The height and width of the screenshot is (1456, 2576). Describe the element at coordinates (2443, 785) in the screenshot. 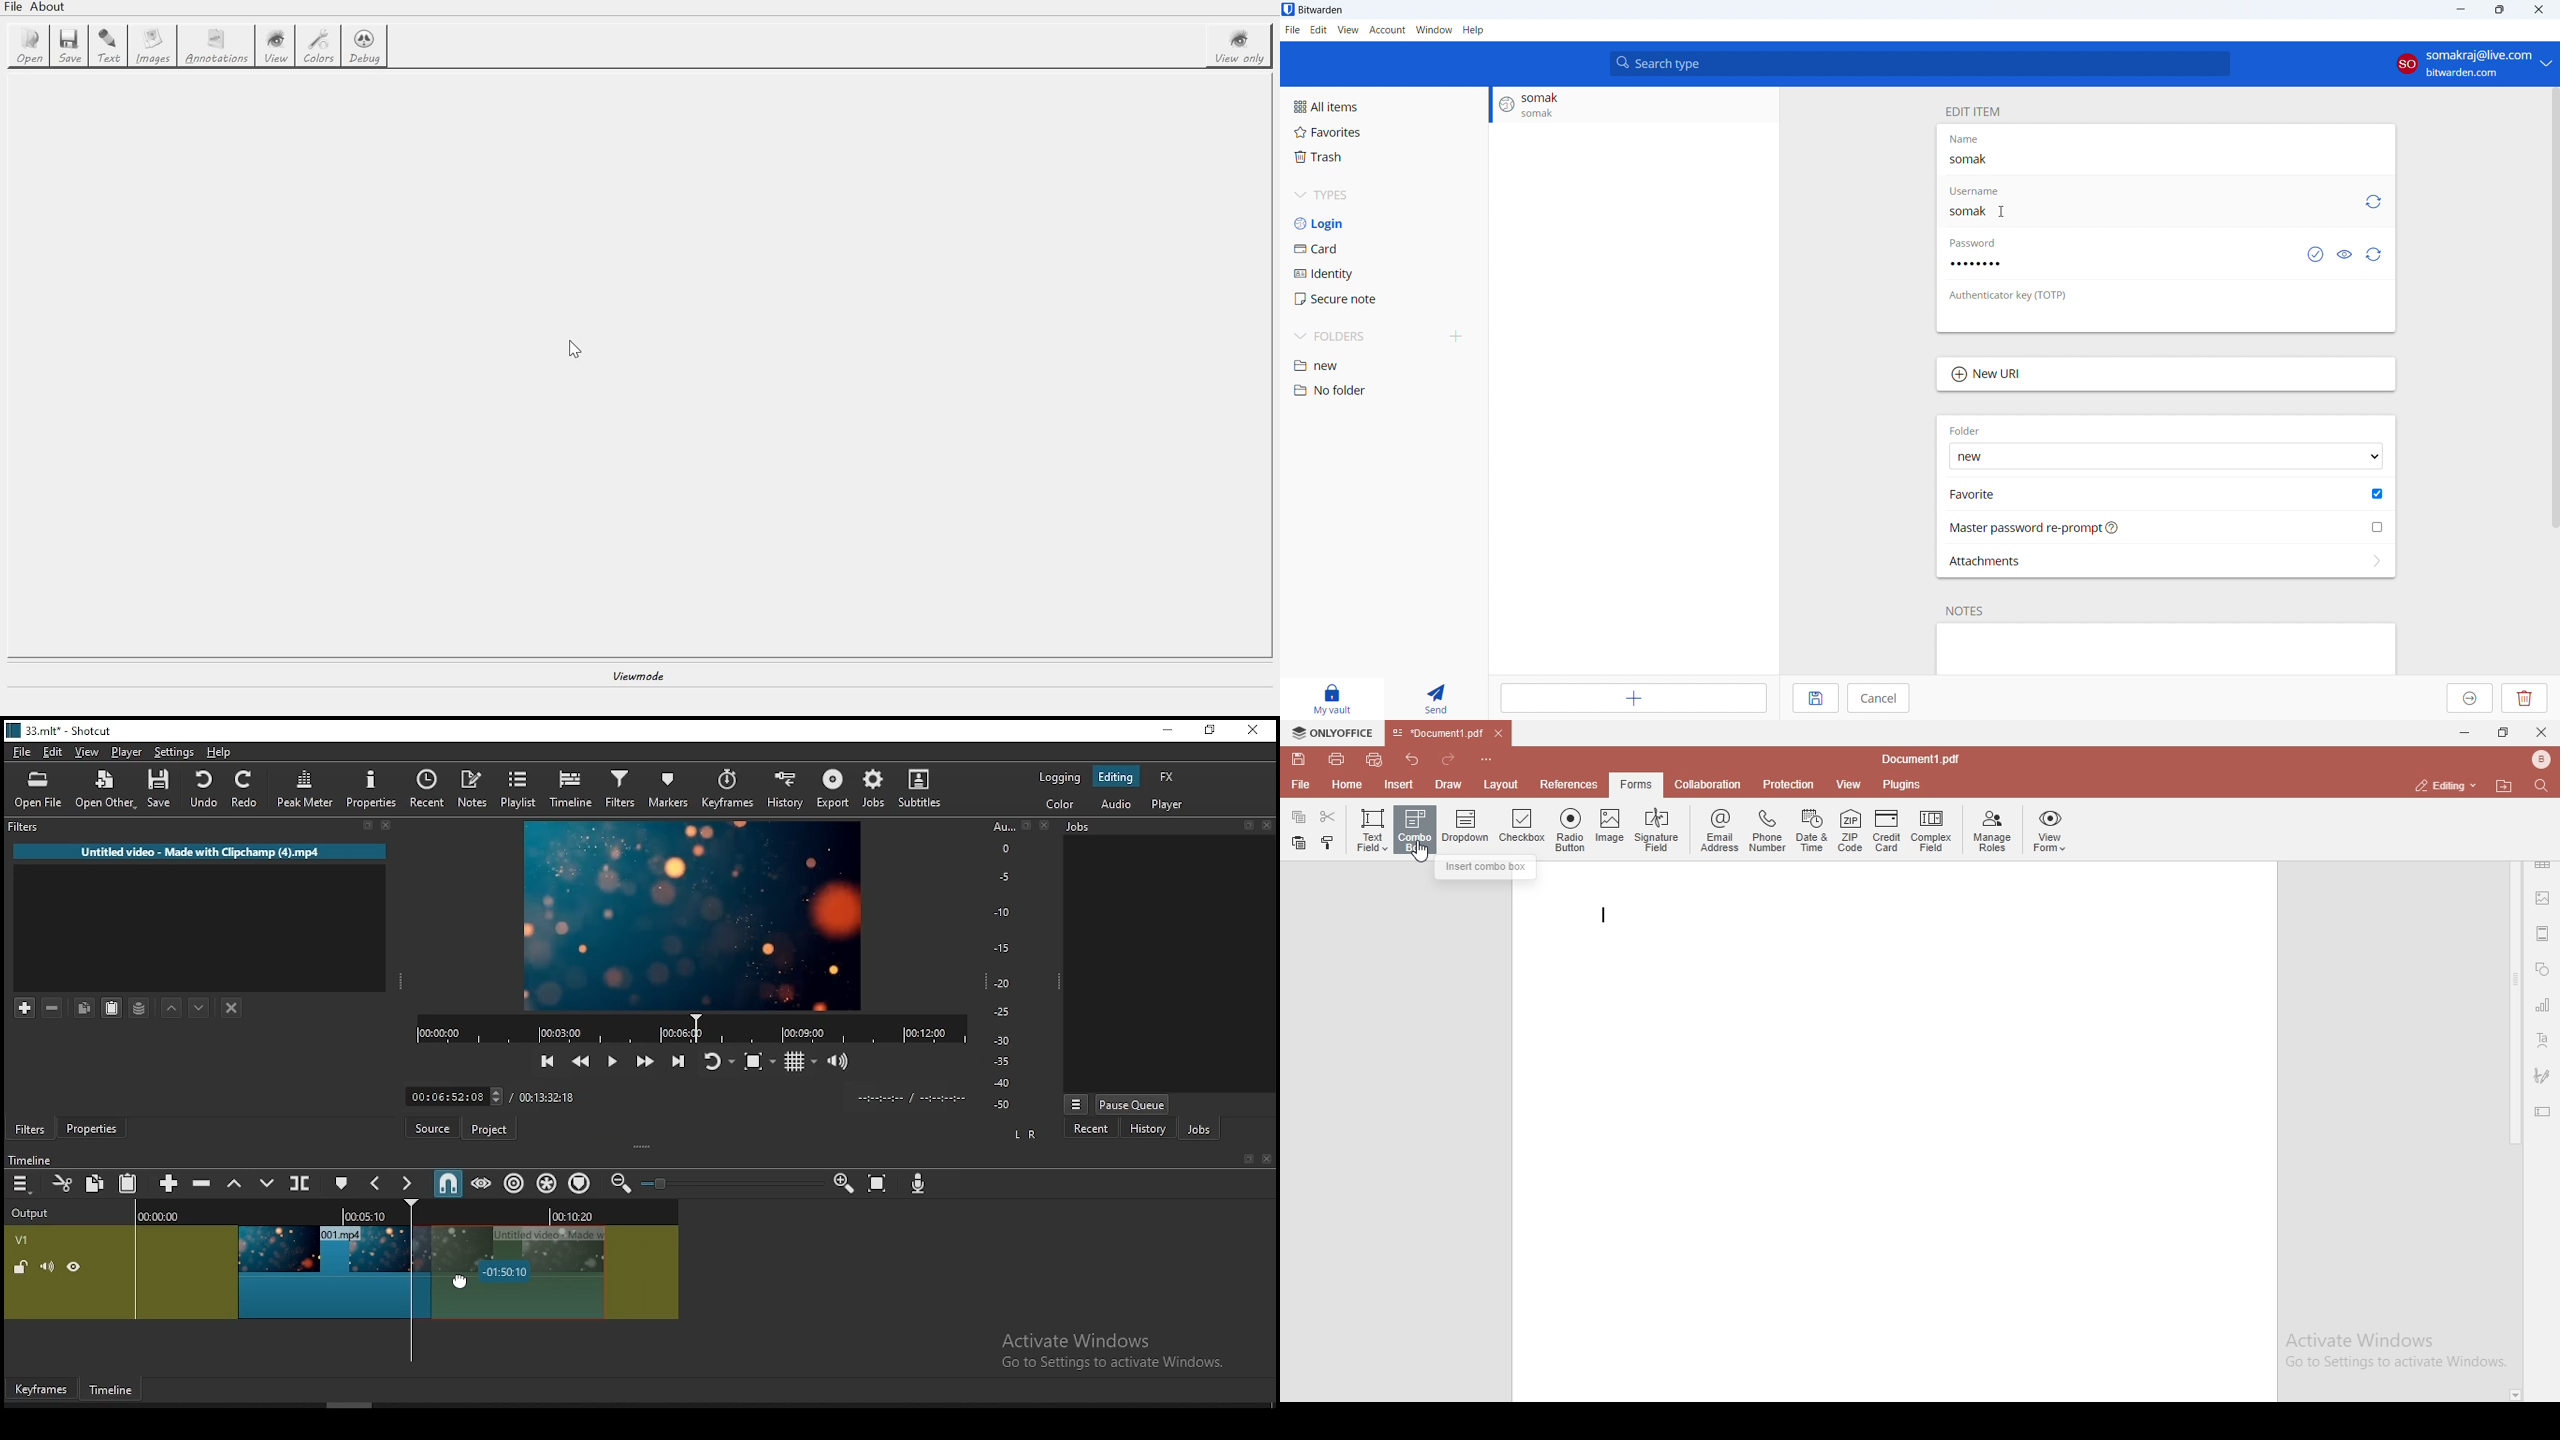

I see `editing` at that location.